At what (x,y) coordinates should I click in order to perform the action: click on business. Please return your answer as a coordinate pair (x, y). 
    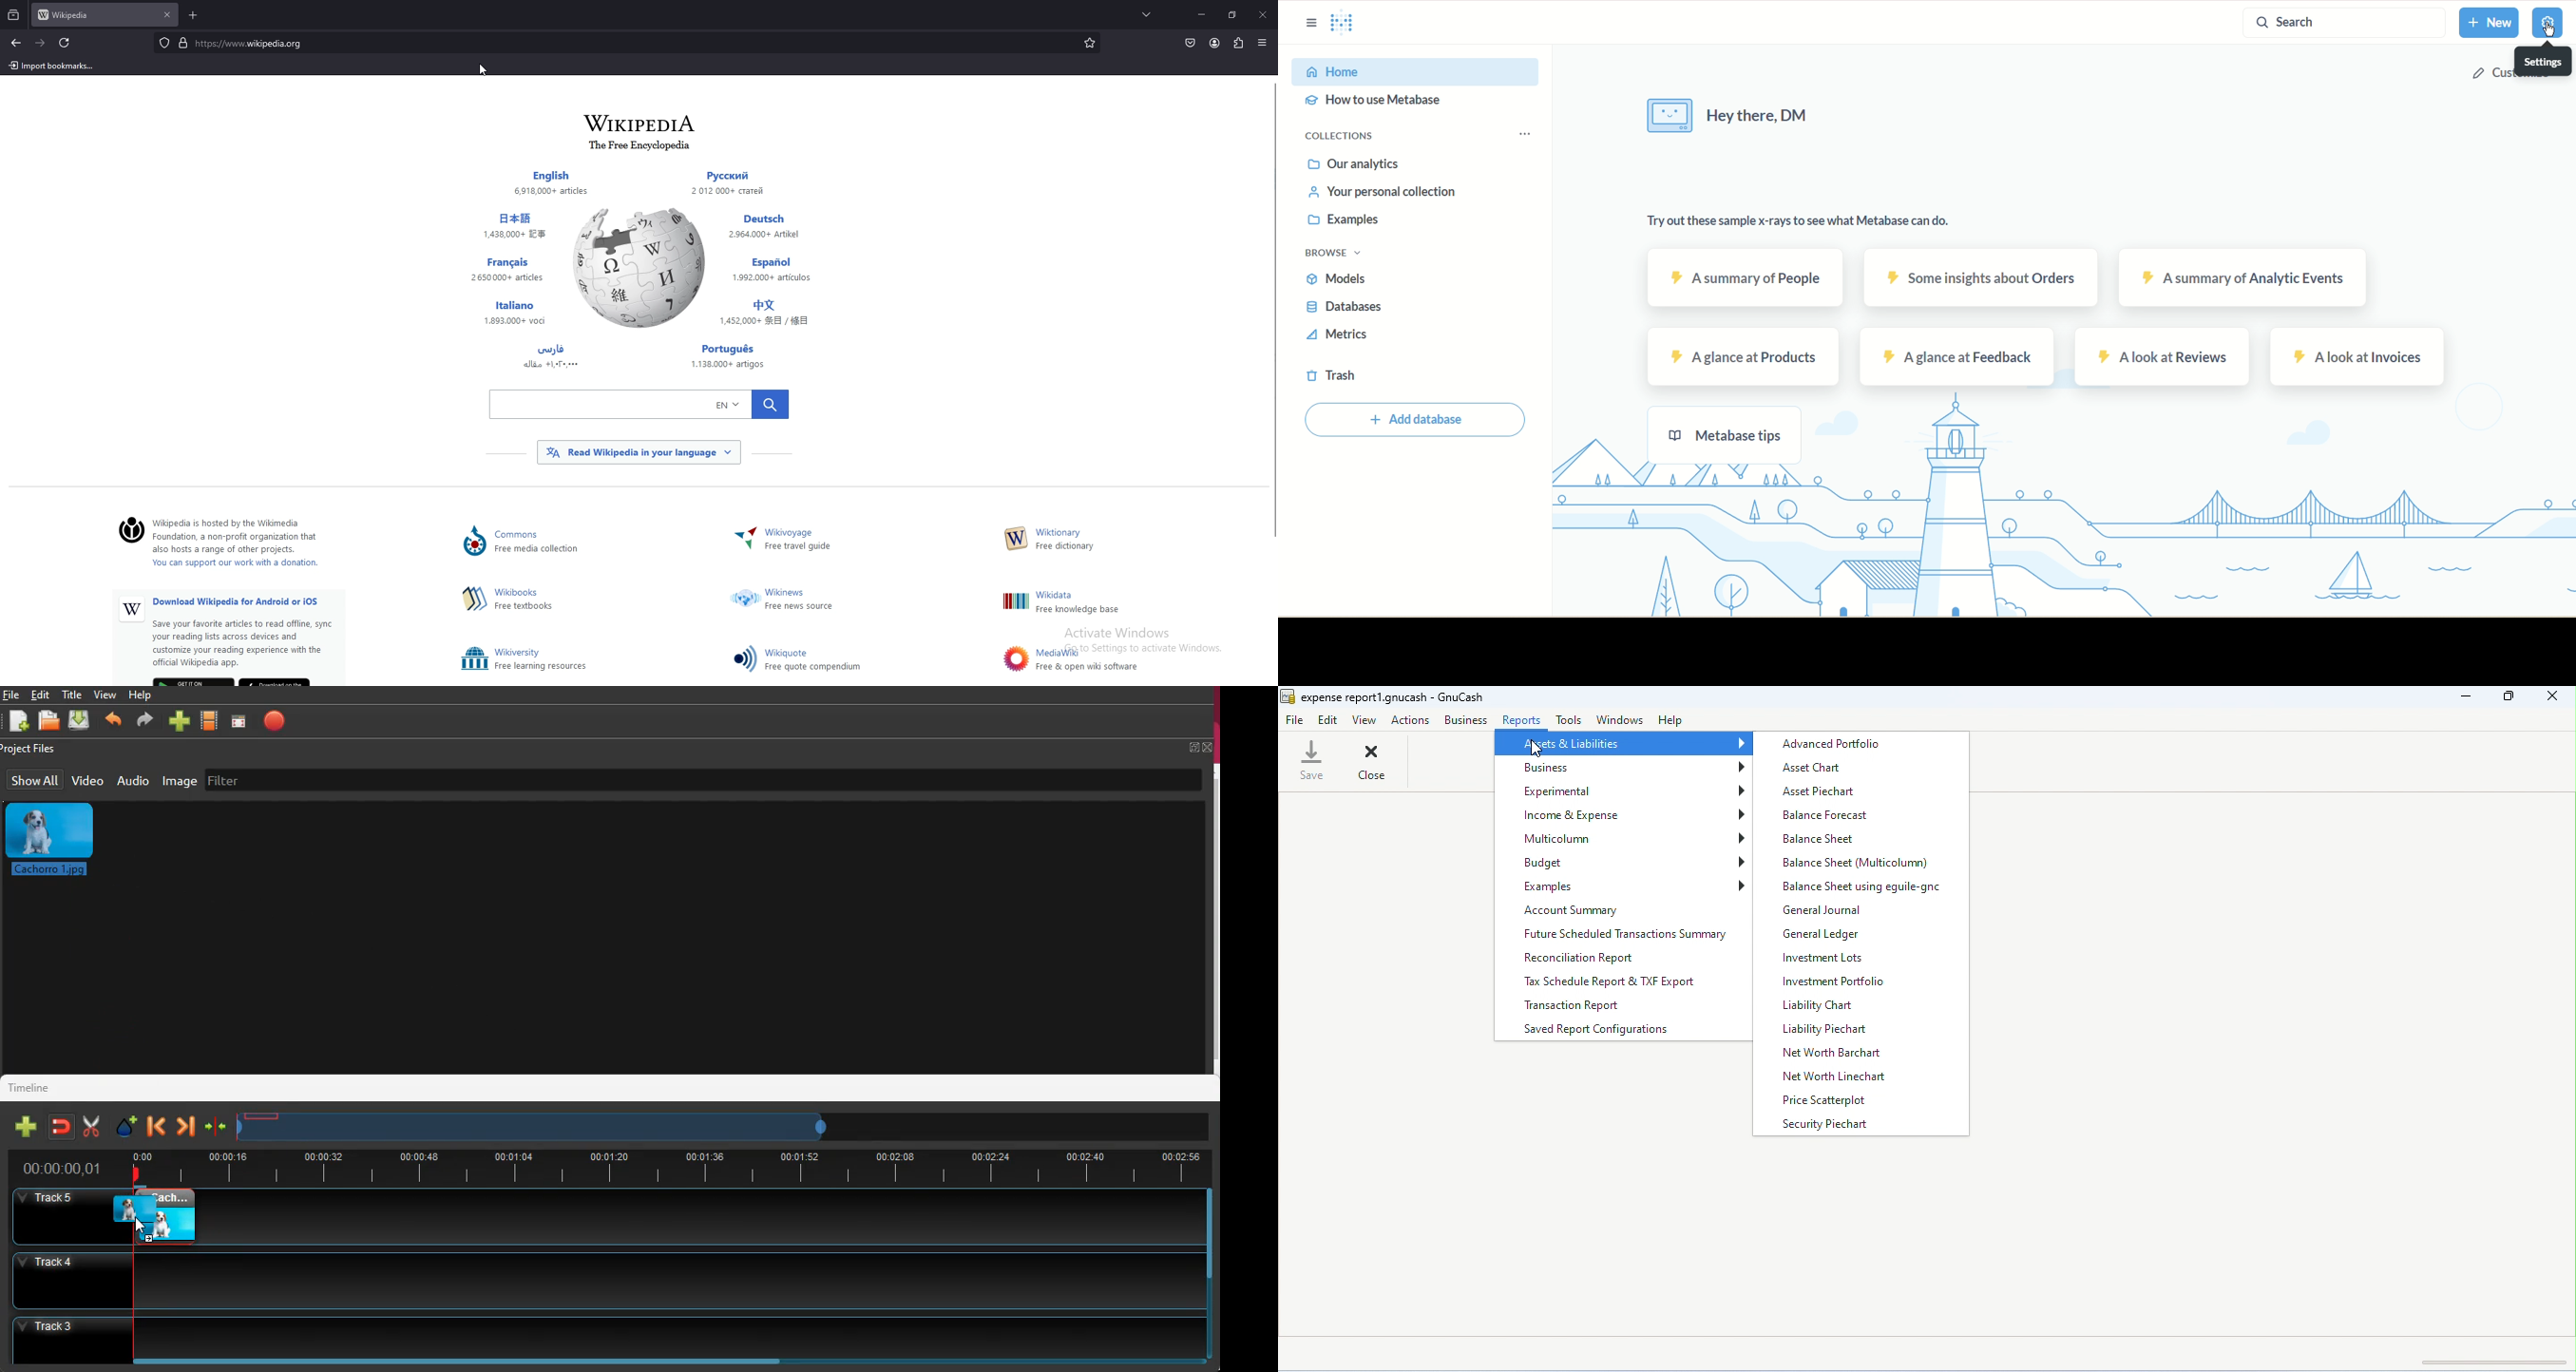
    Looking at the image, I should click on (1625, 768).